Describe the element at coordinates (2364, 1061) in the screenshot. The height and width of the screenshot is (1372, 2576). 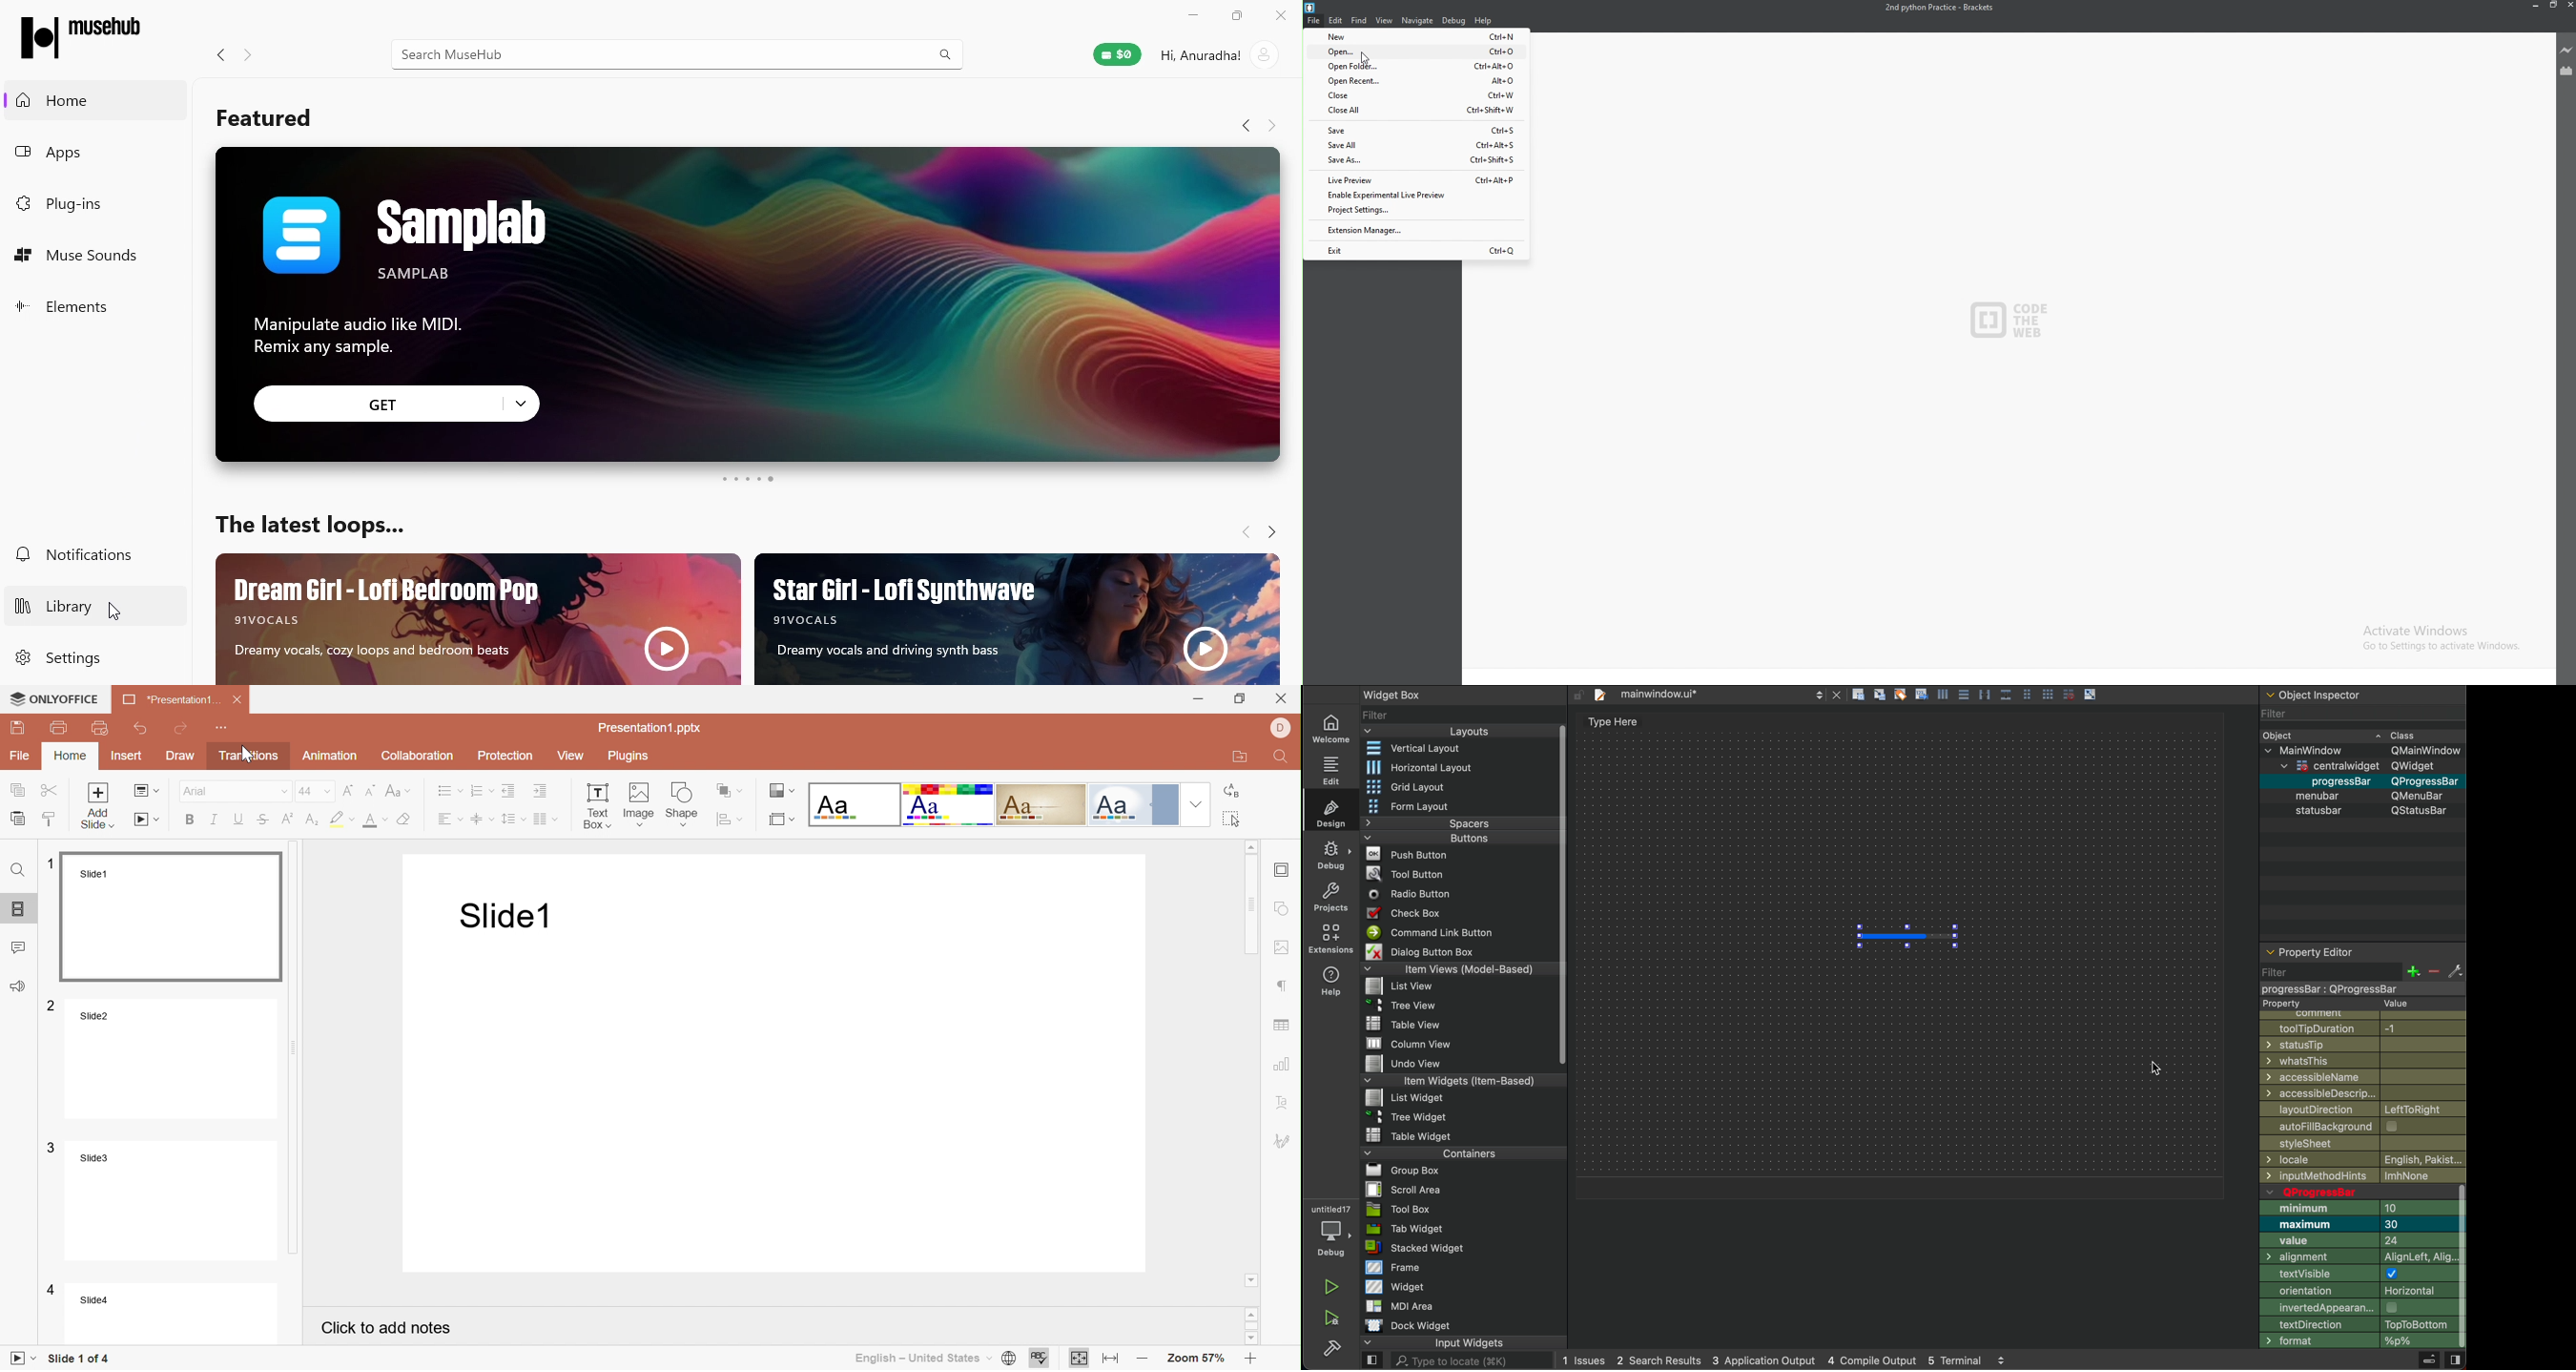
I see `whatsthis` at that location.